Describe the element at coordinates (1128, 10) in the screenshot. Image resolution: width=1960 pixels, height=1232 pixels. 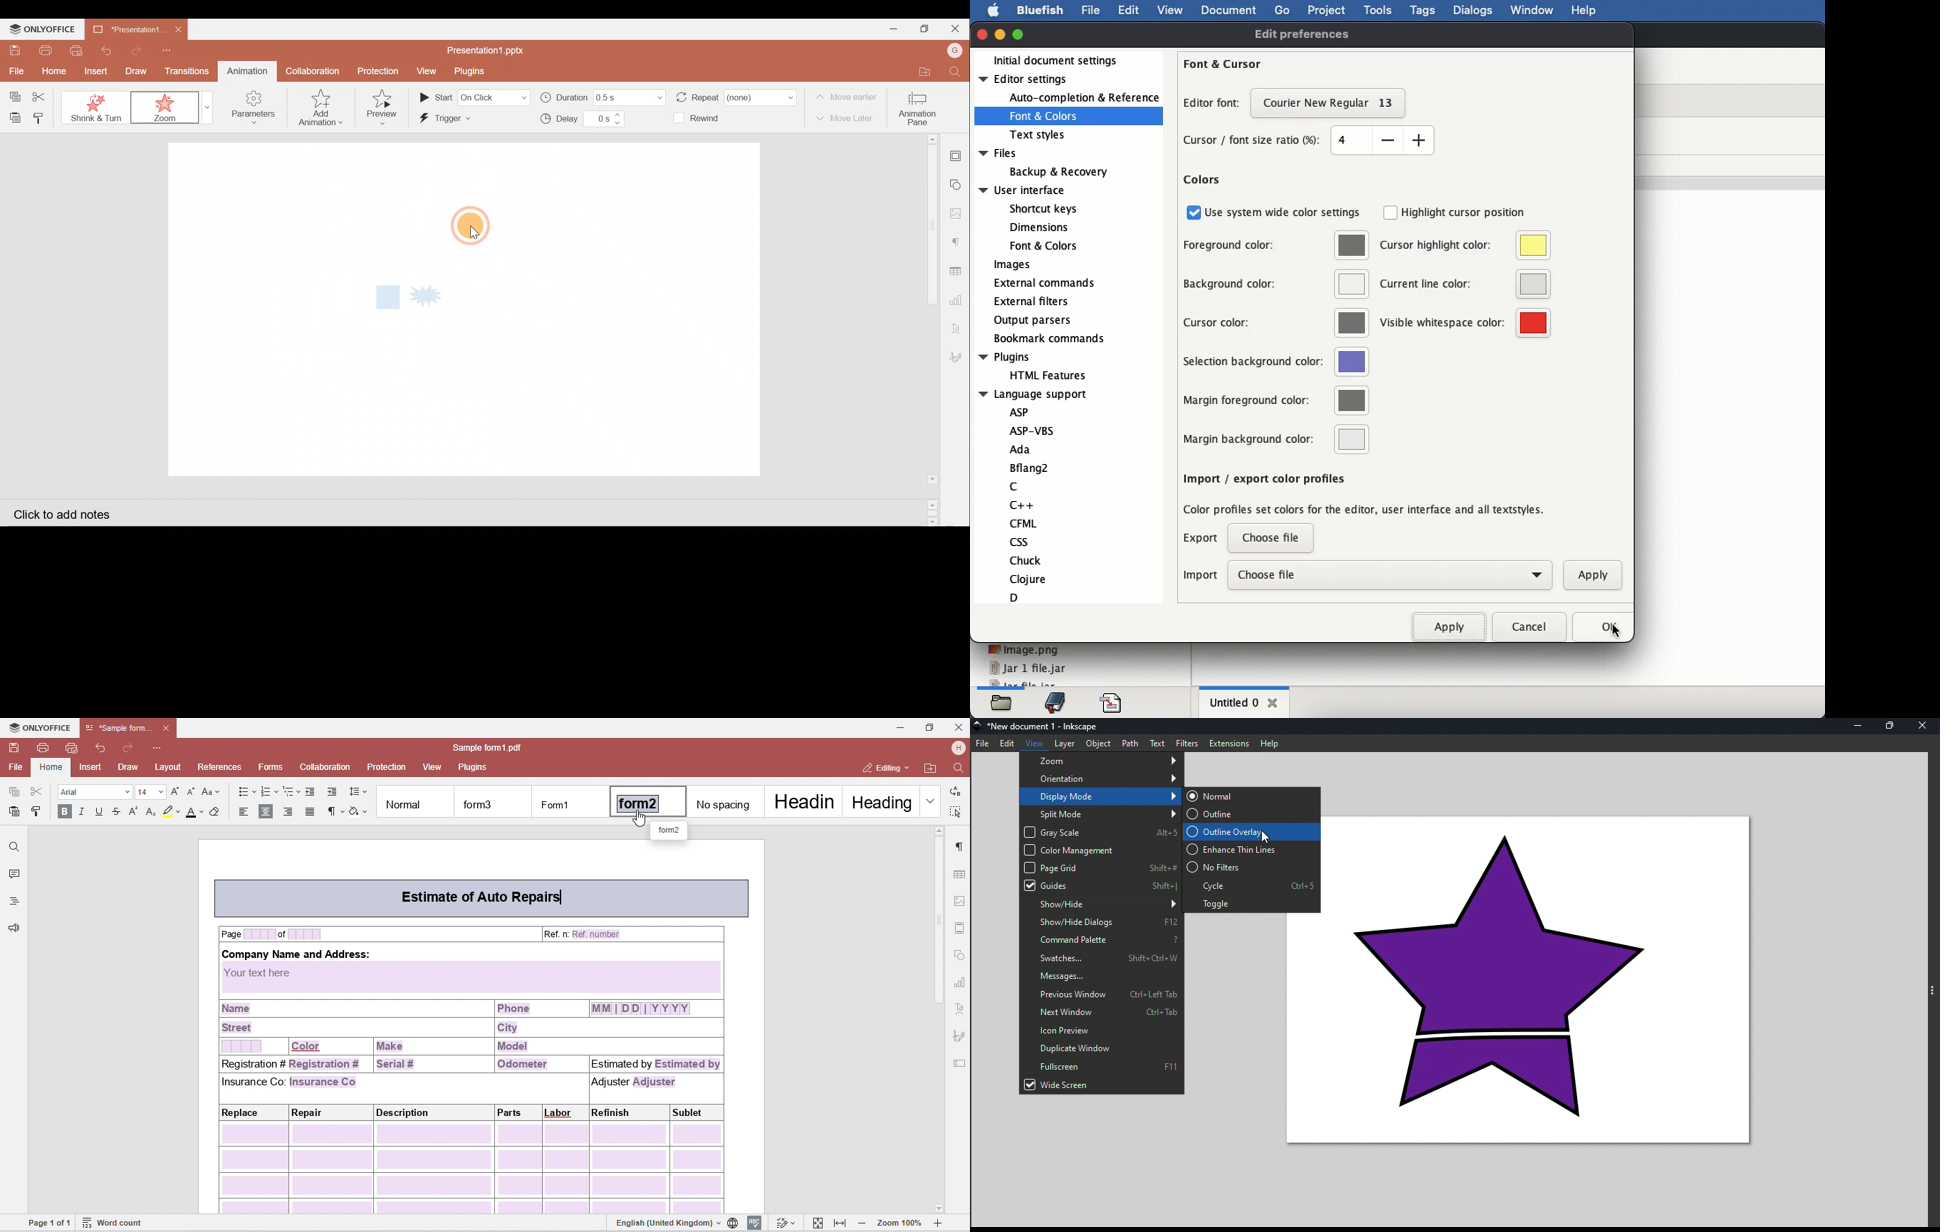
I see `edit` at that location.